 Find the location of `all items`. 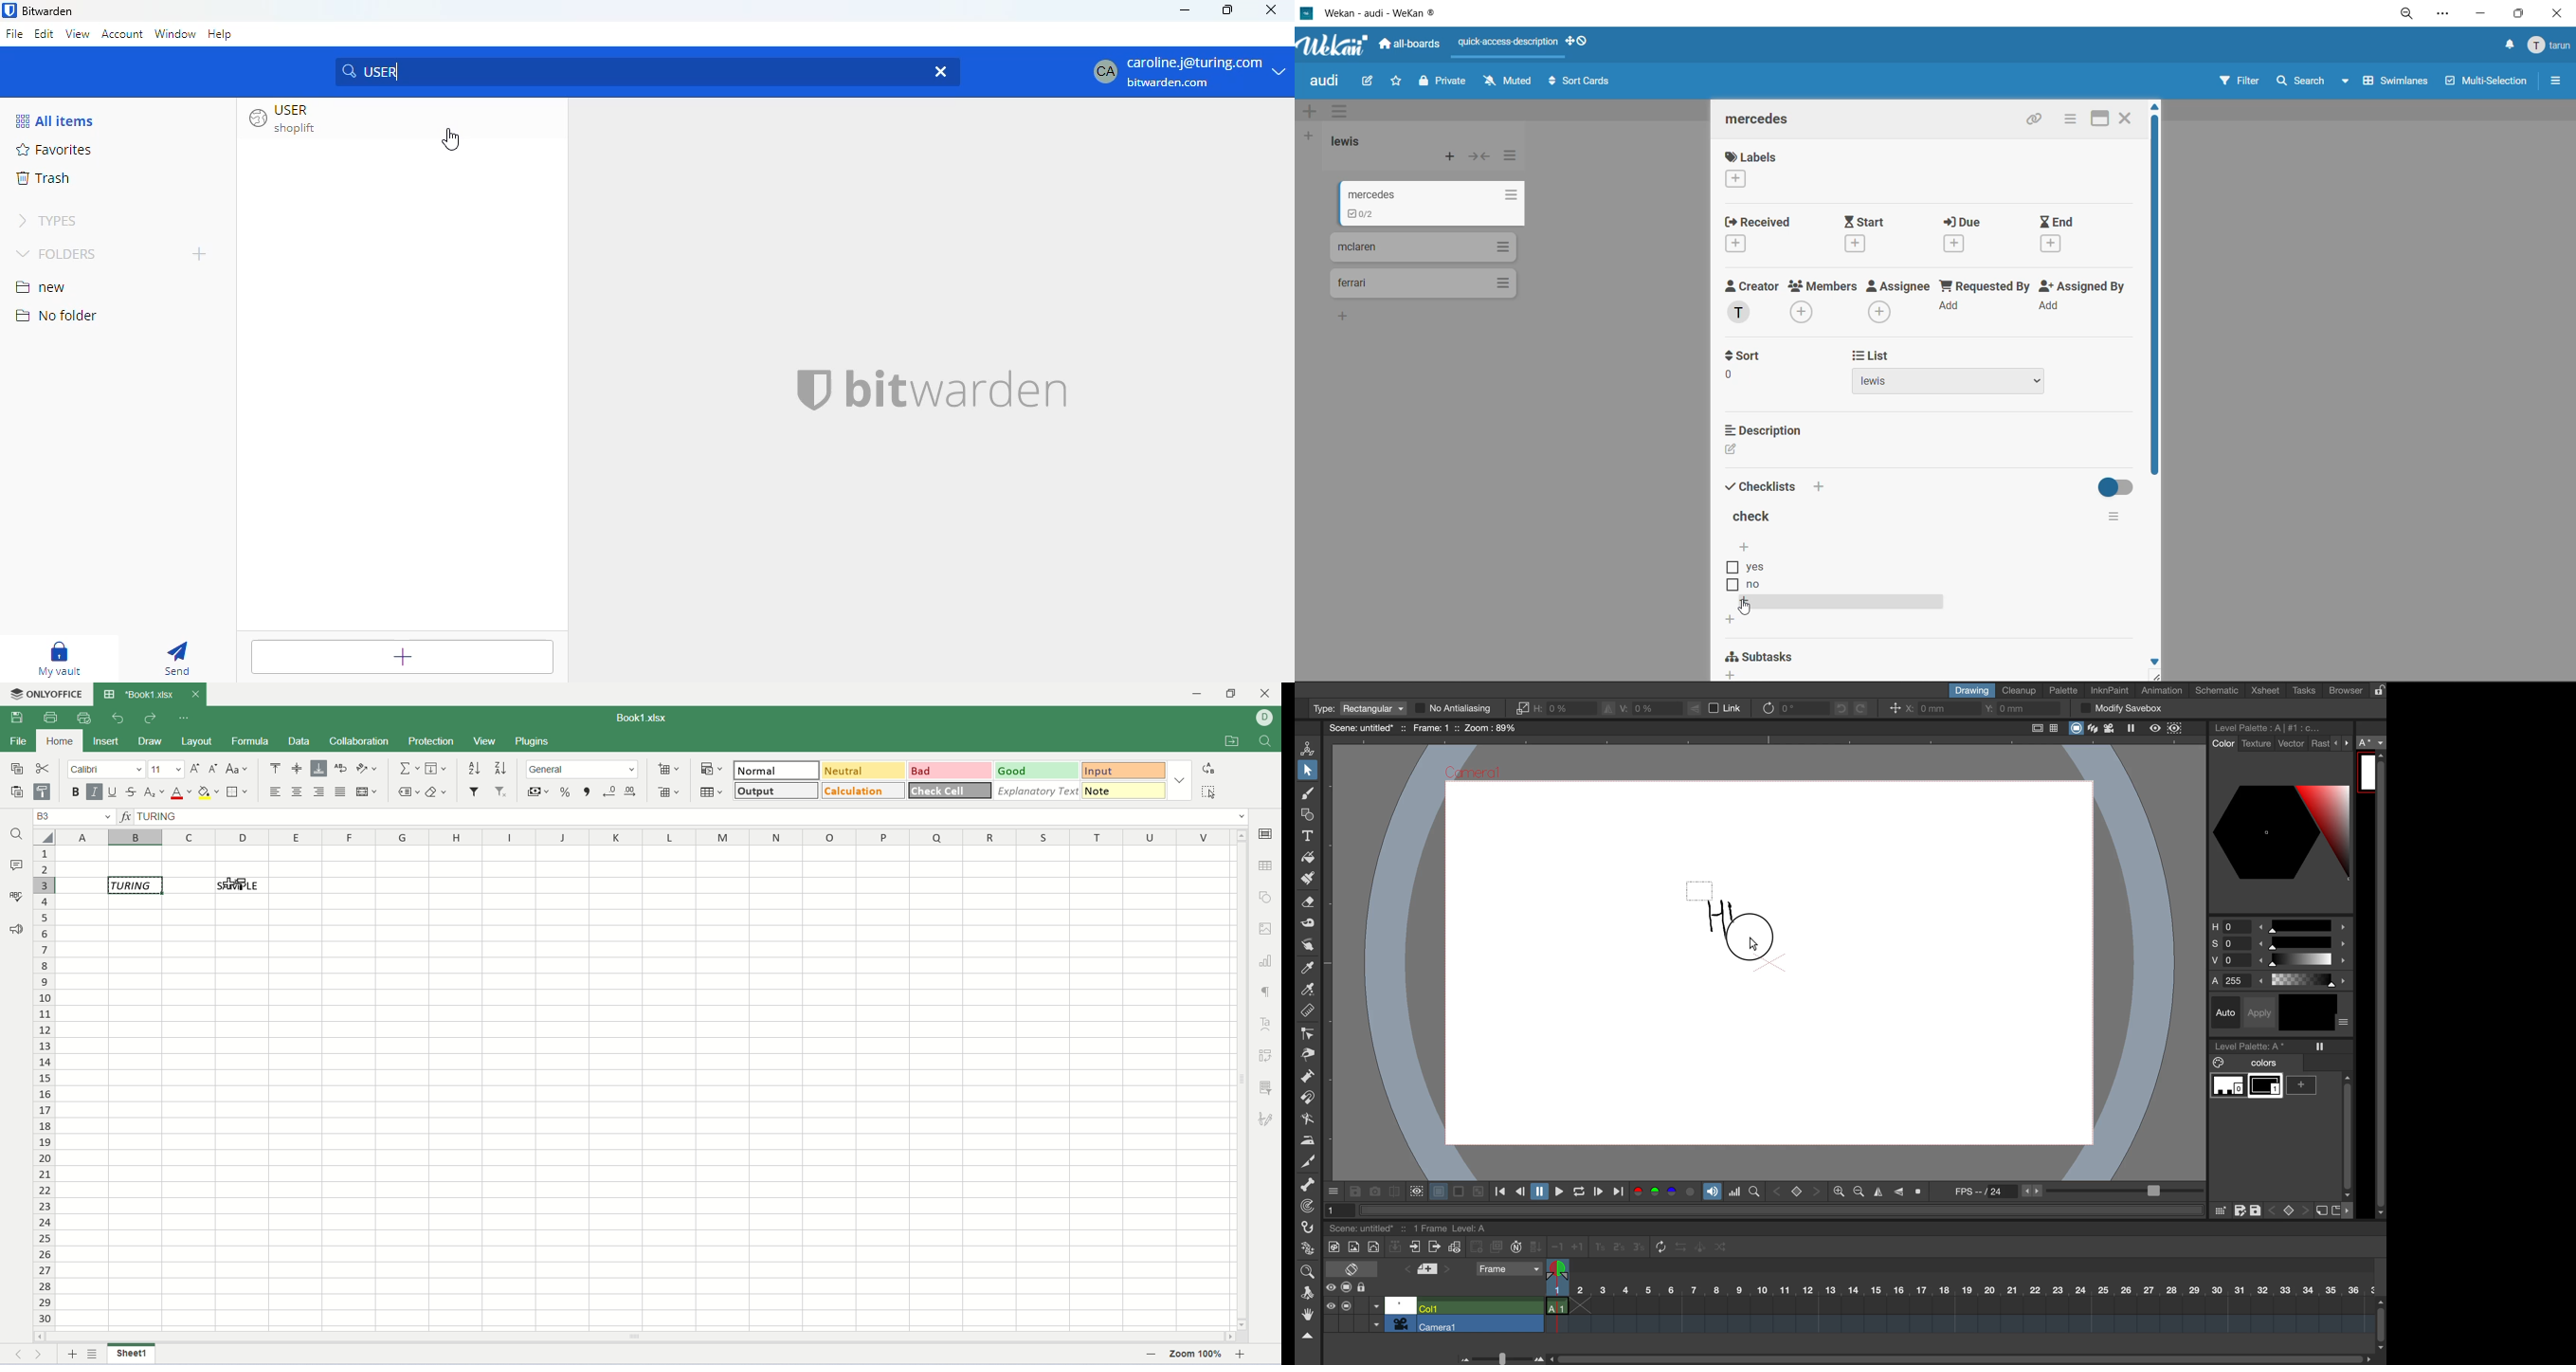

all items is located at coordinates (55, 121).